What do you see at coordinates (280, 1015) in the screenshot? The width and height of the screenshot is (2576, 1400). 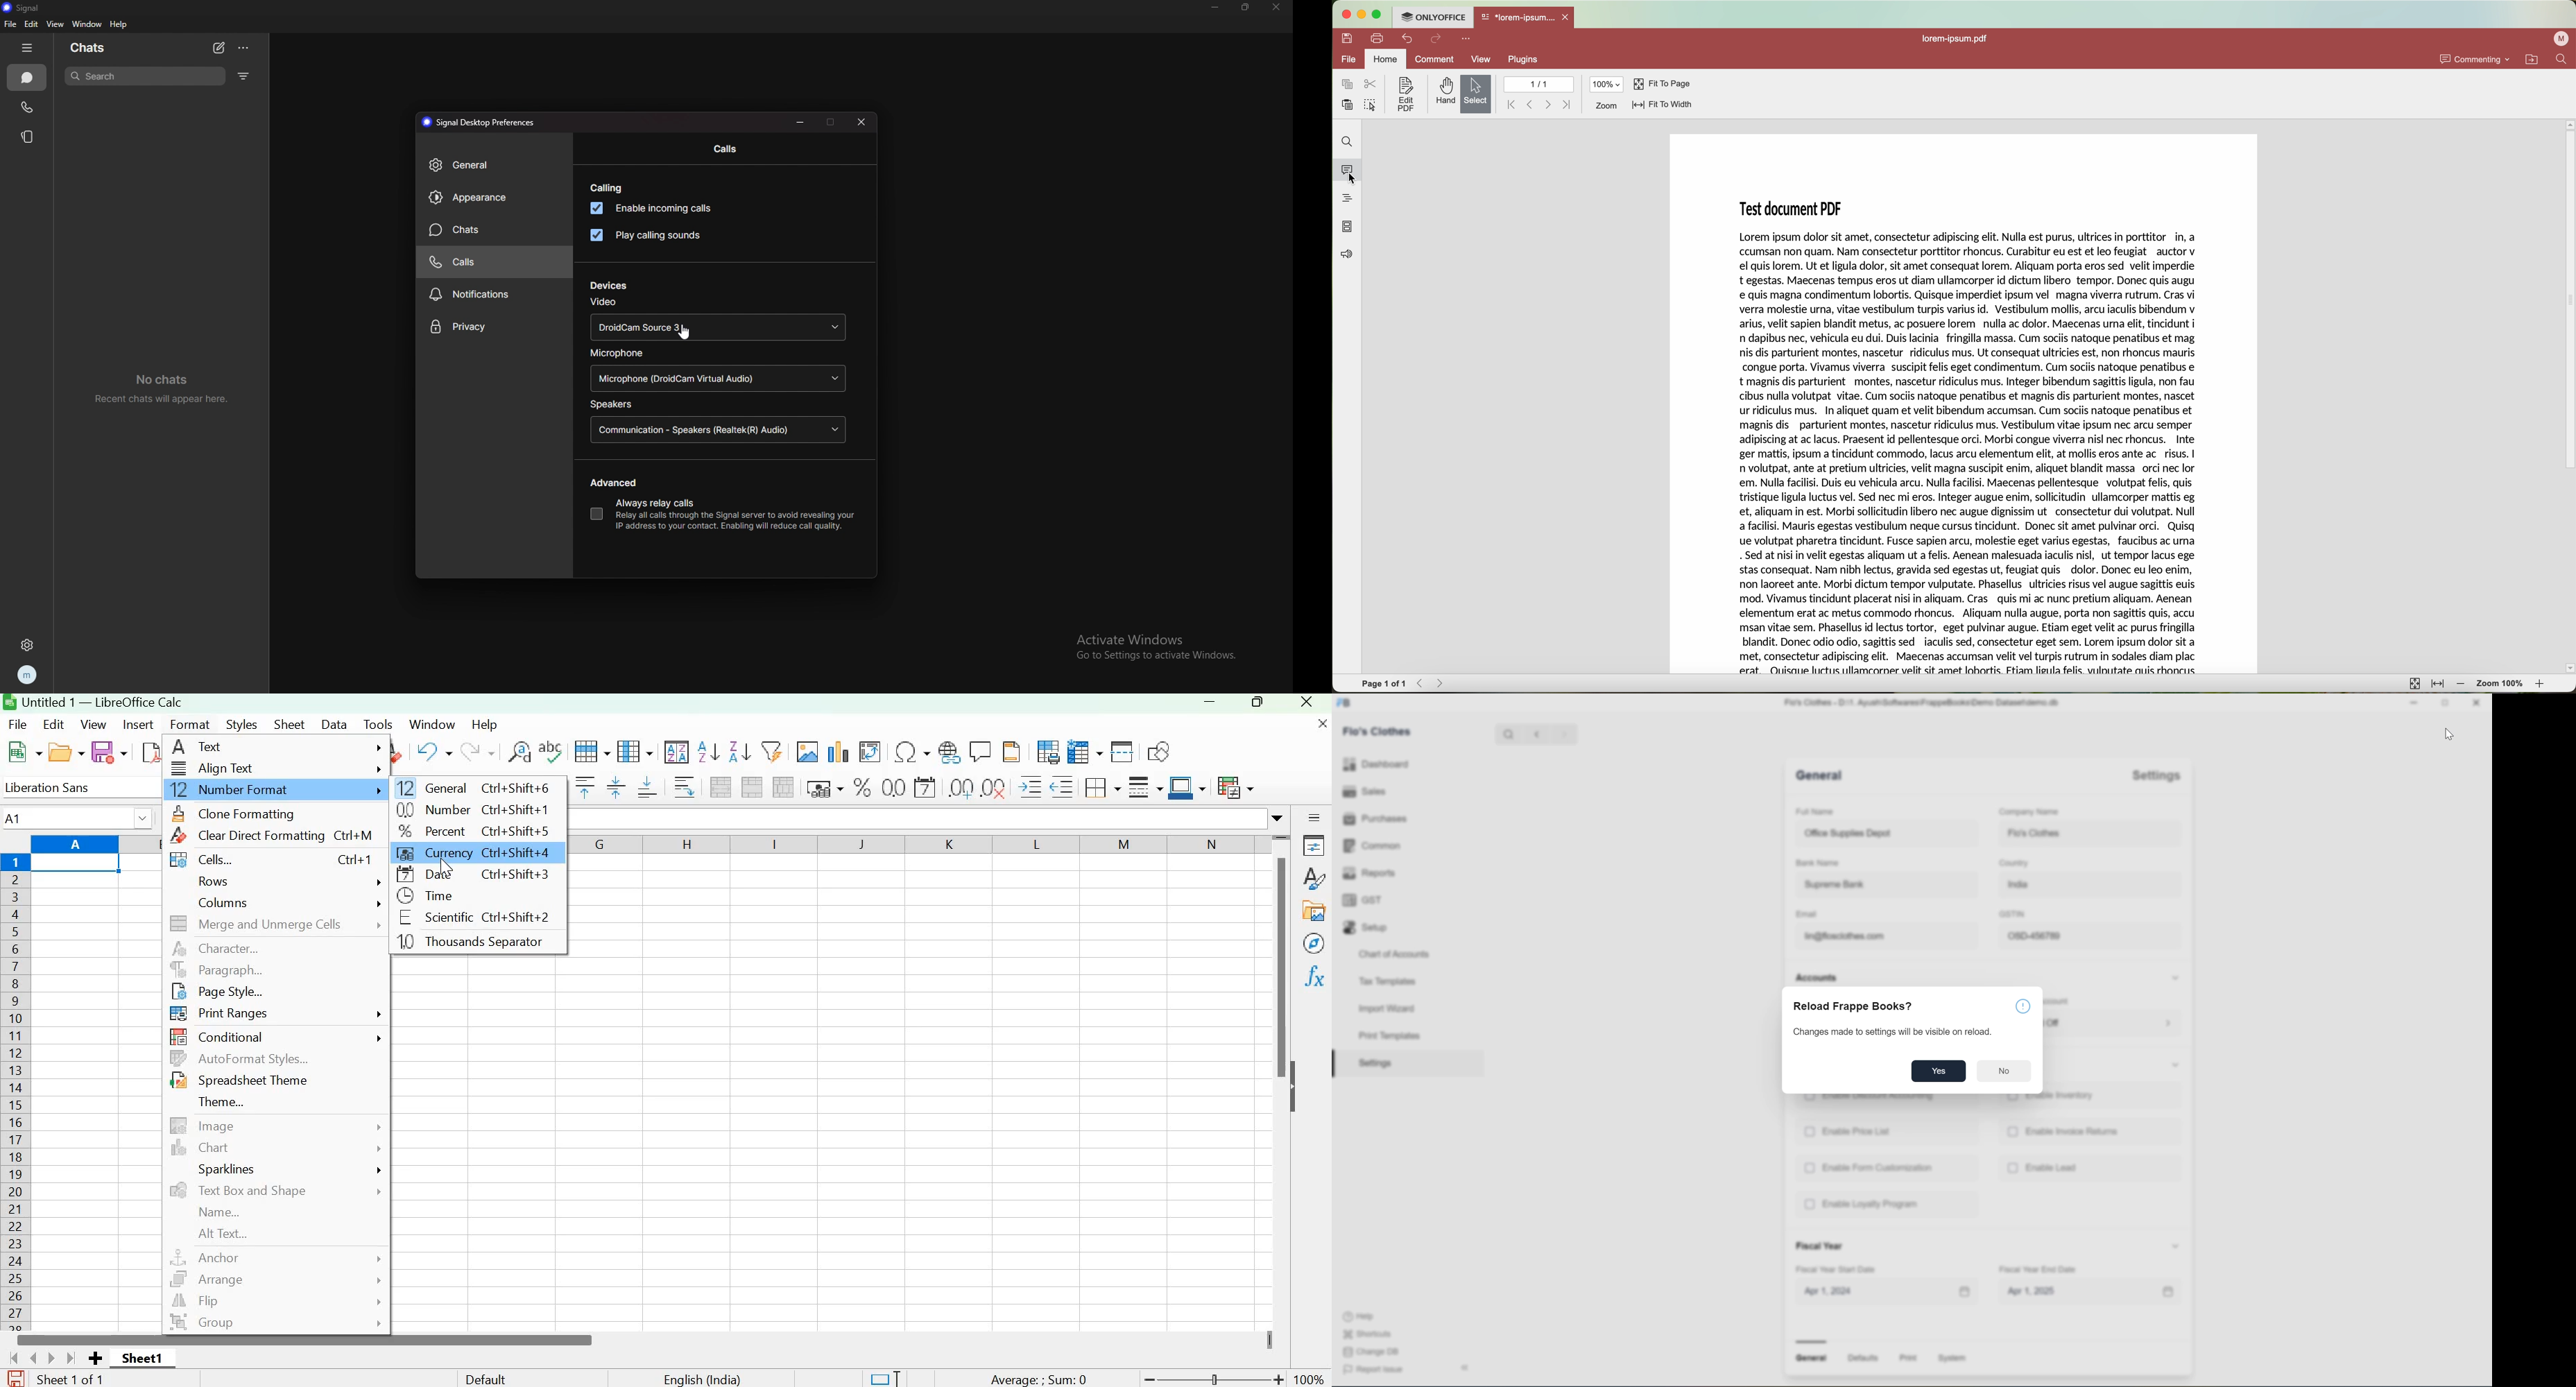 I see `Print Ranges` at bounding box center [280, 1015].